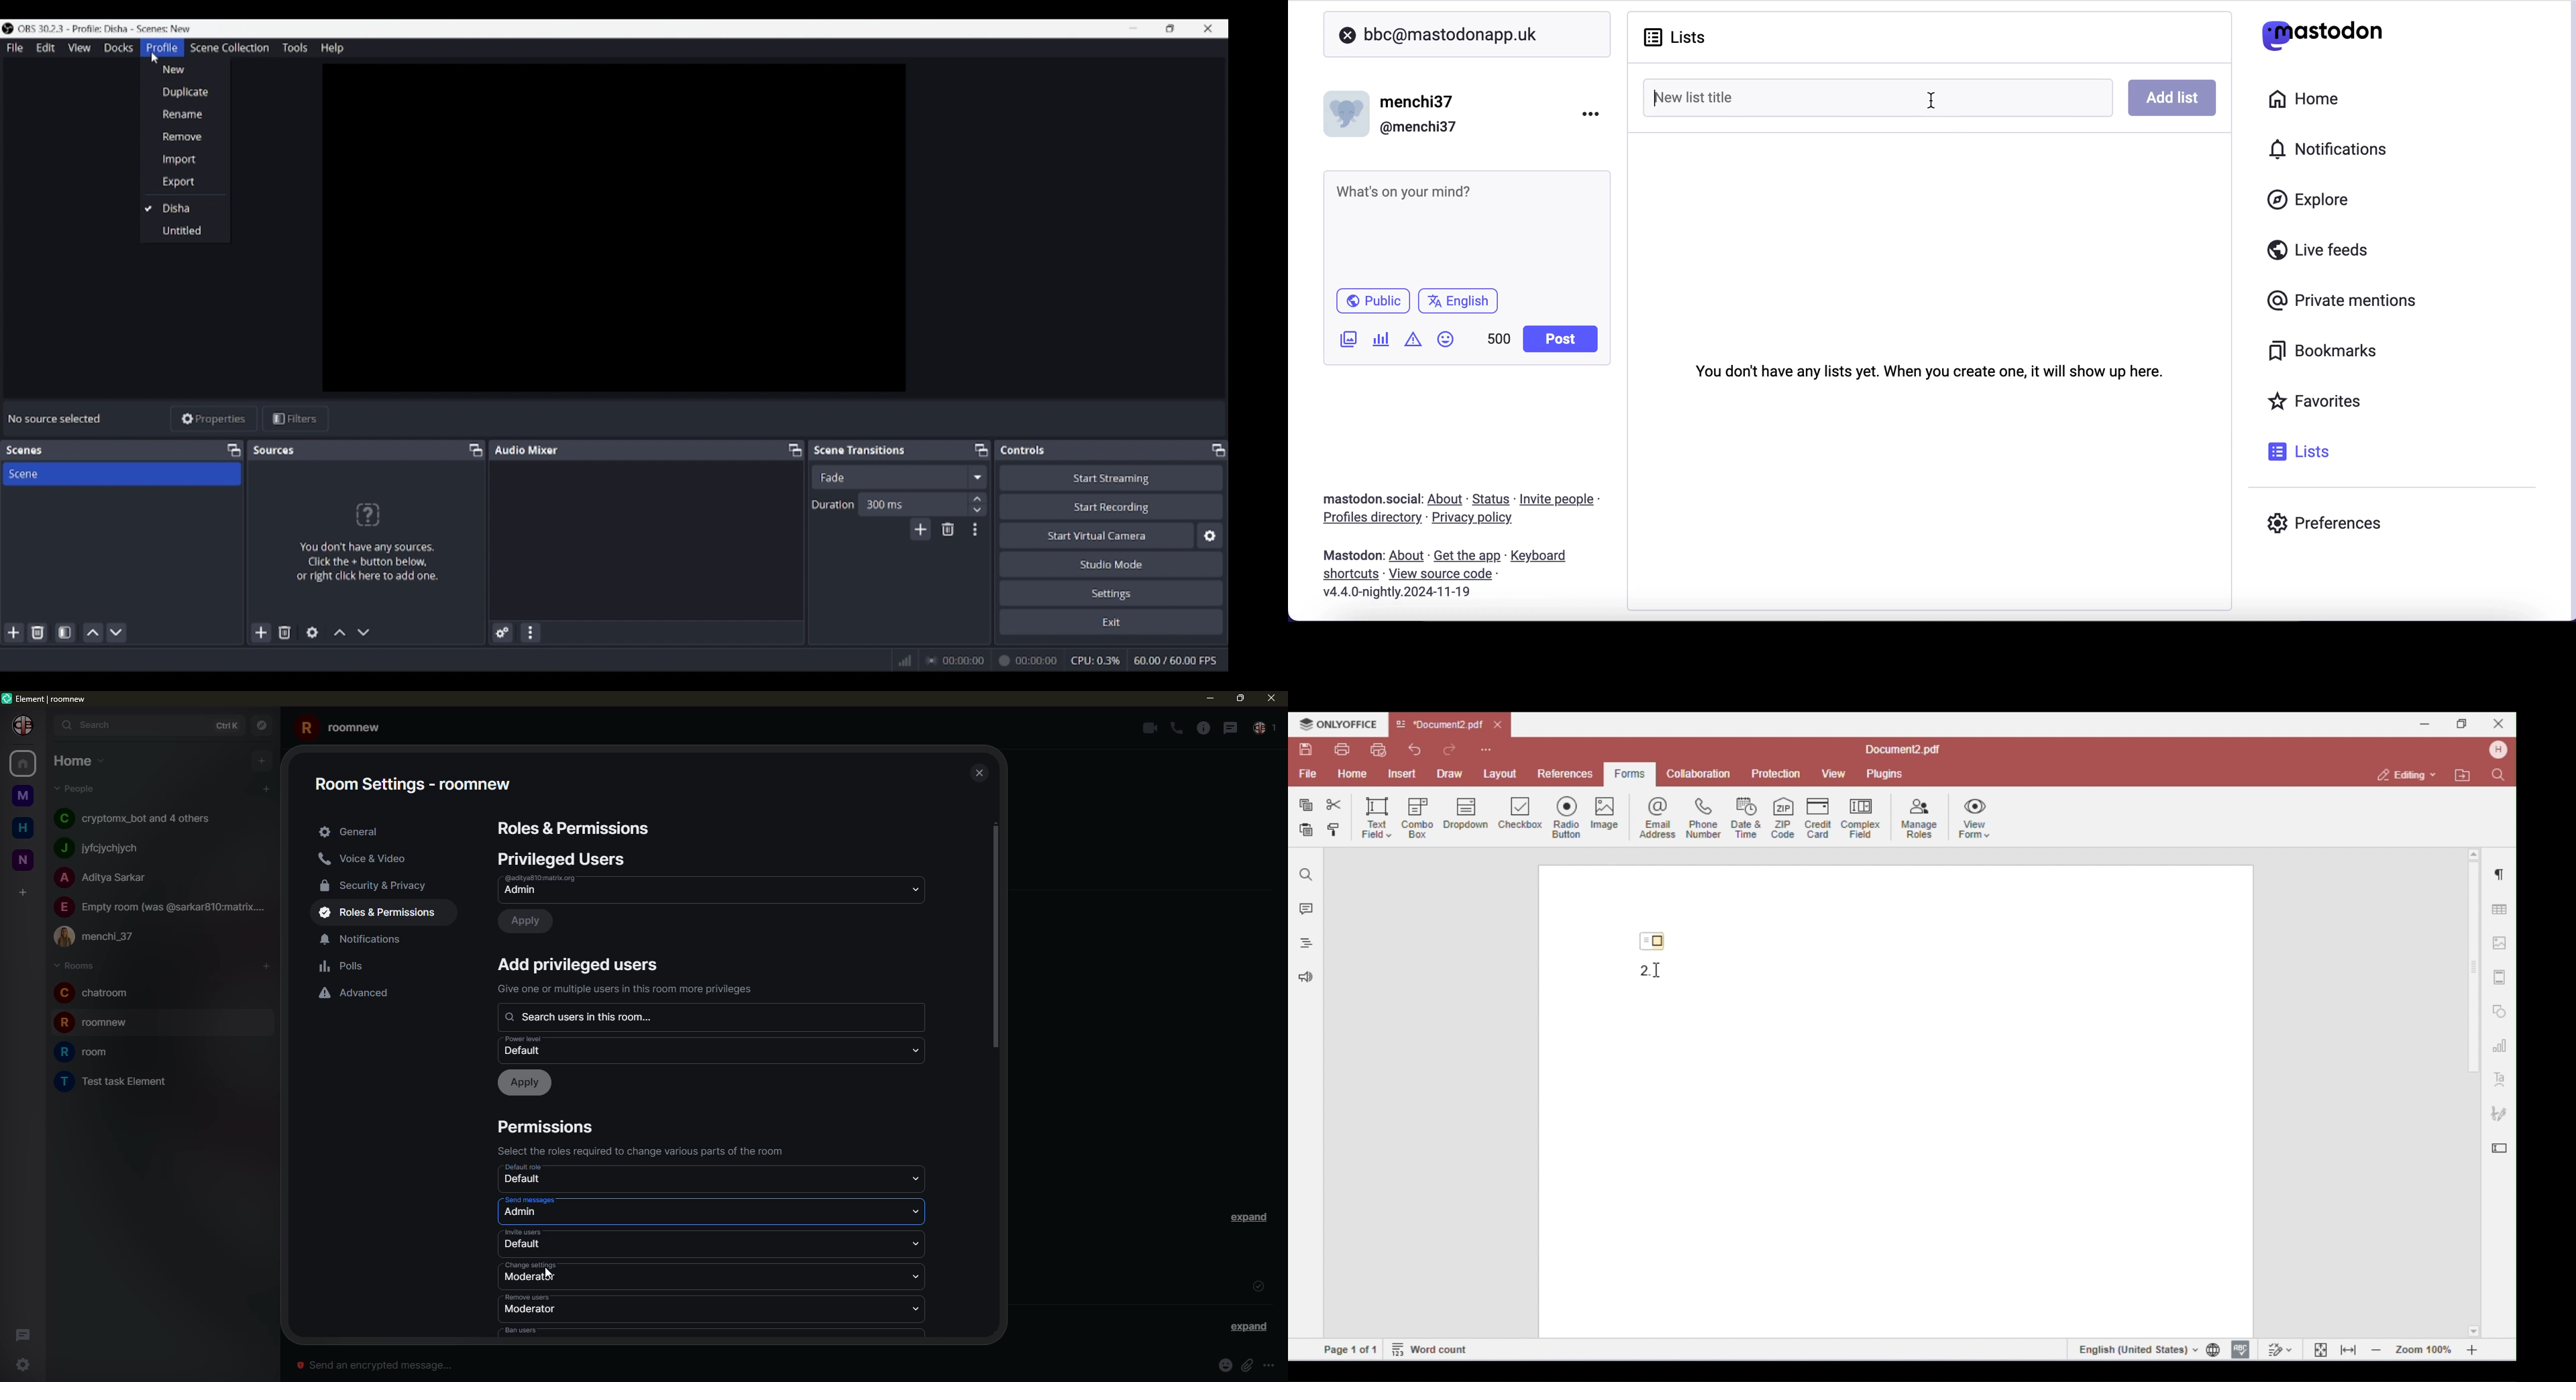  I want to click on Audio Mixer, so click(650, 449).